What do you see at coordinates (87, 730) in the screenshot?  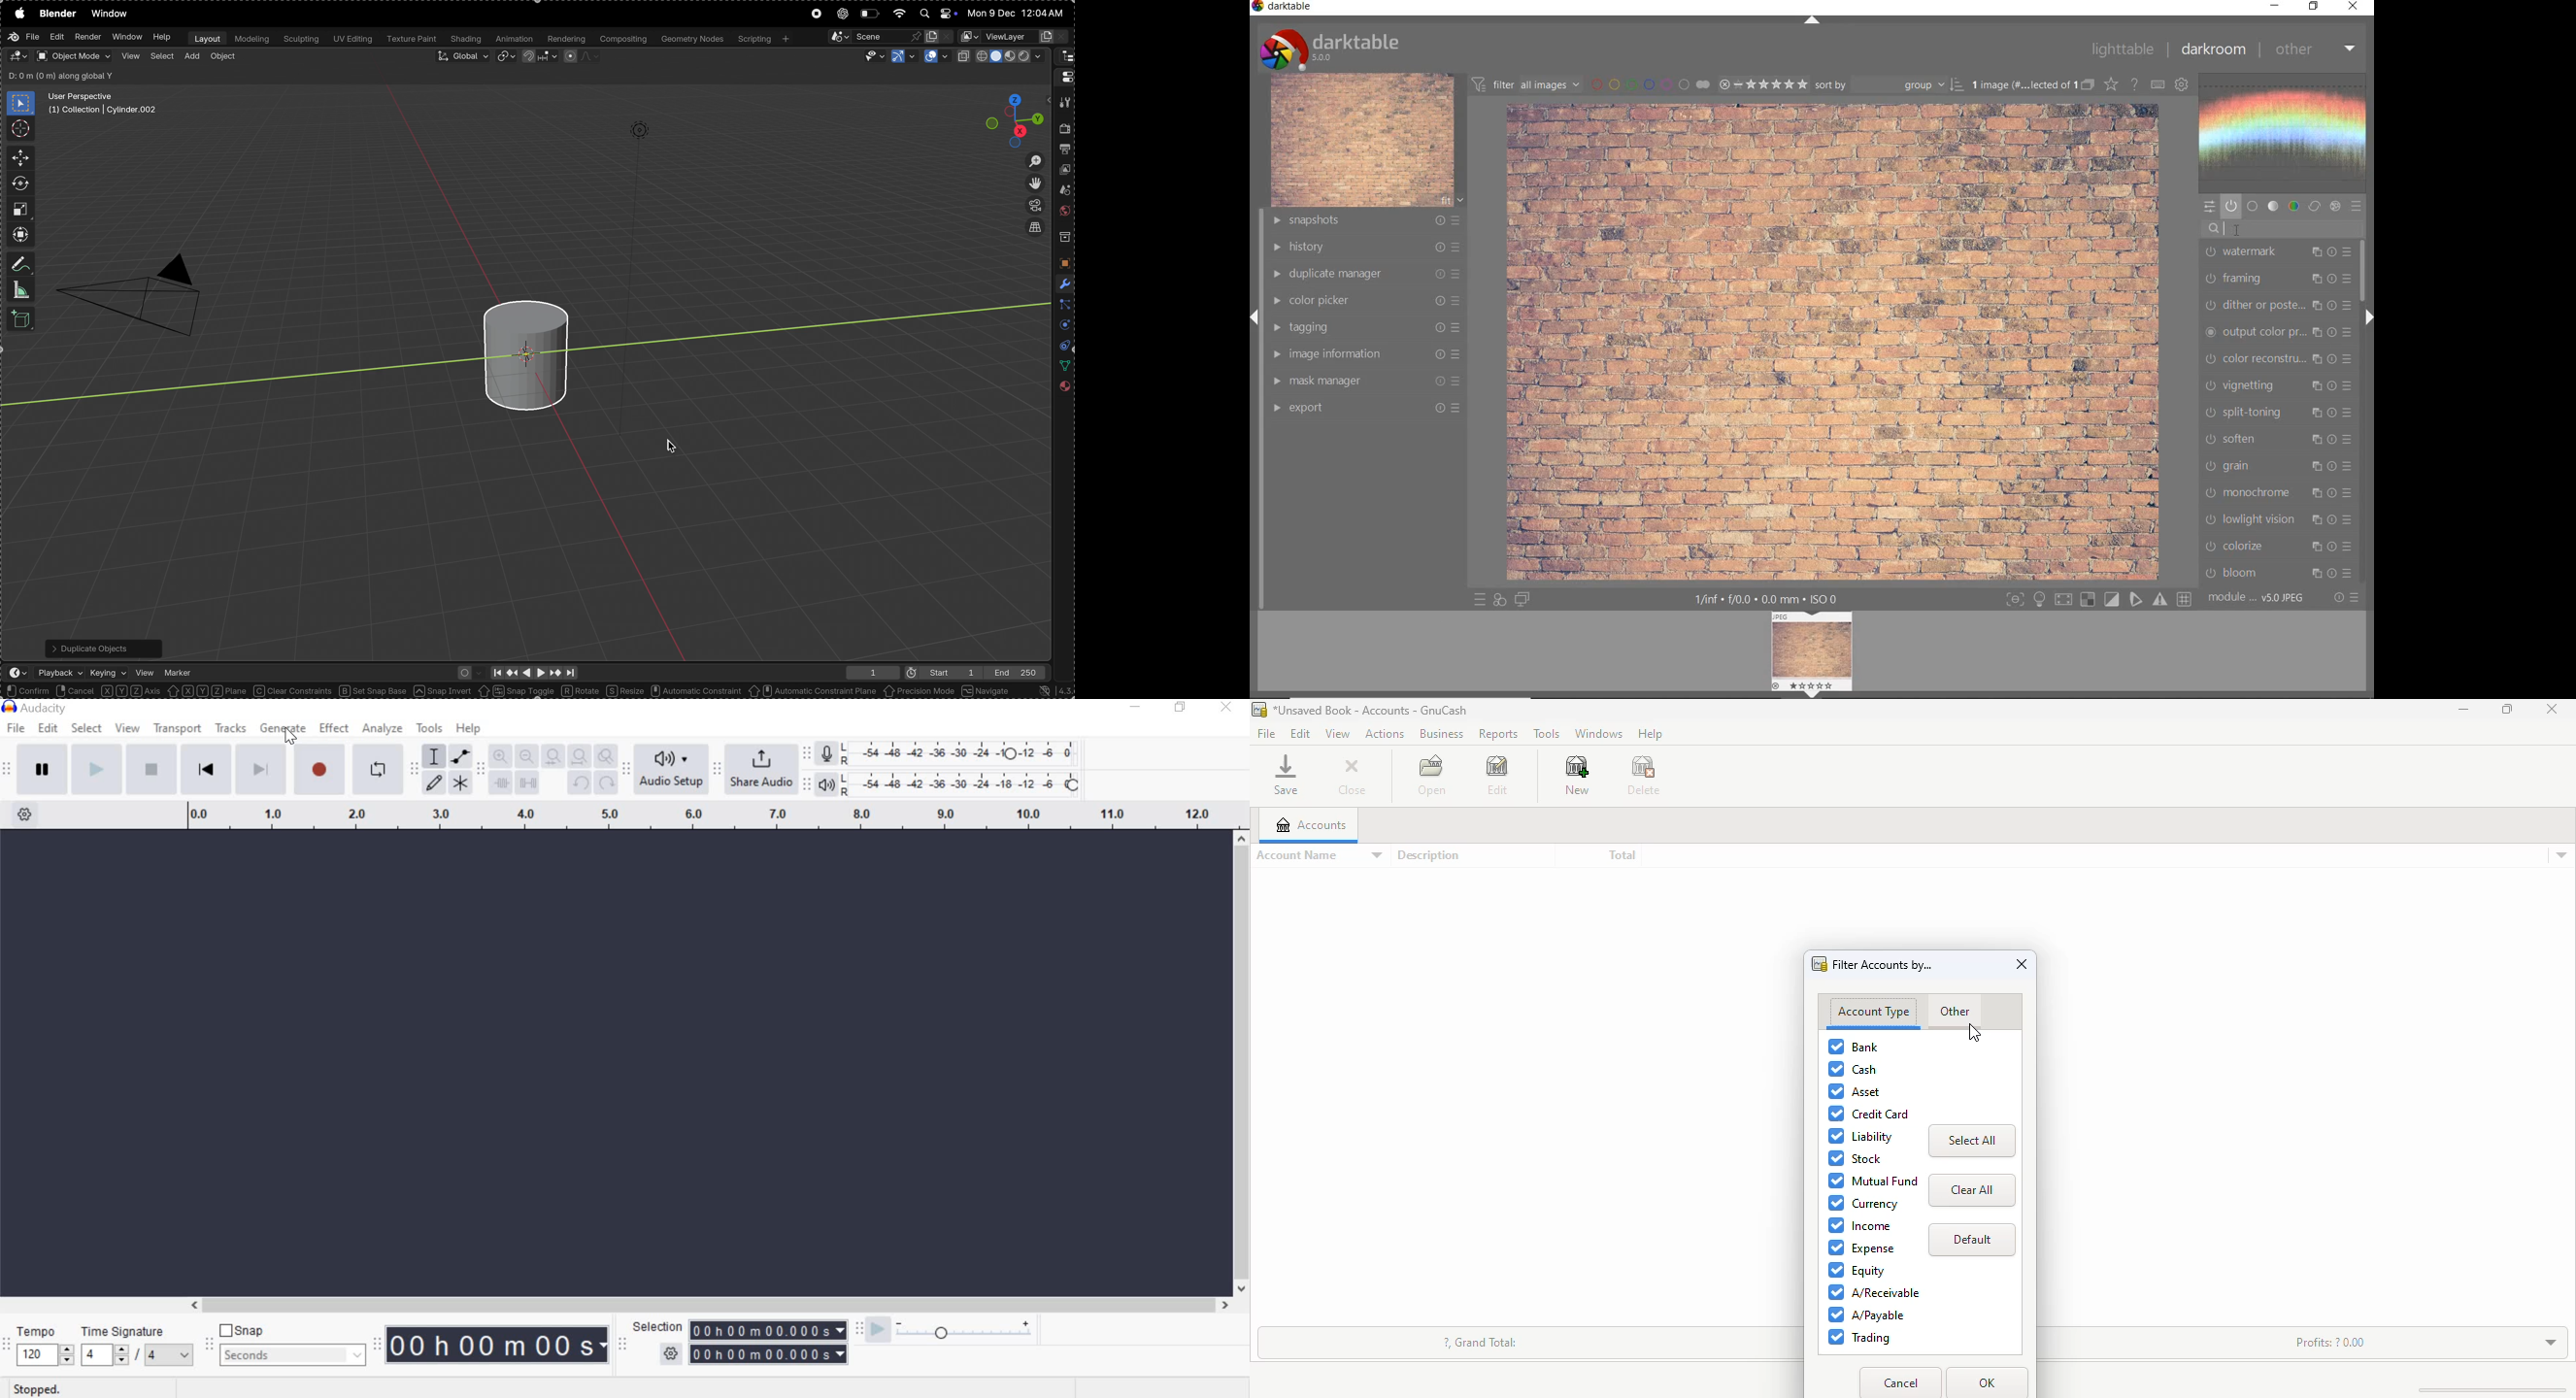 I see `select` at bounding box center [87, 730].